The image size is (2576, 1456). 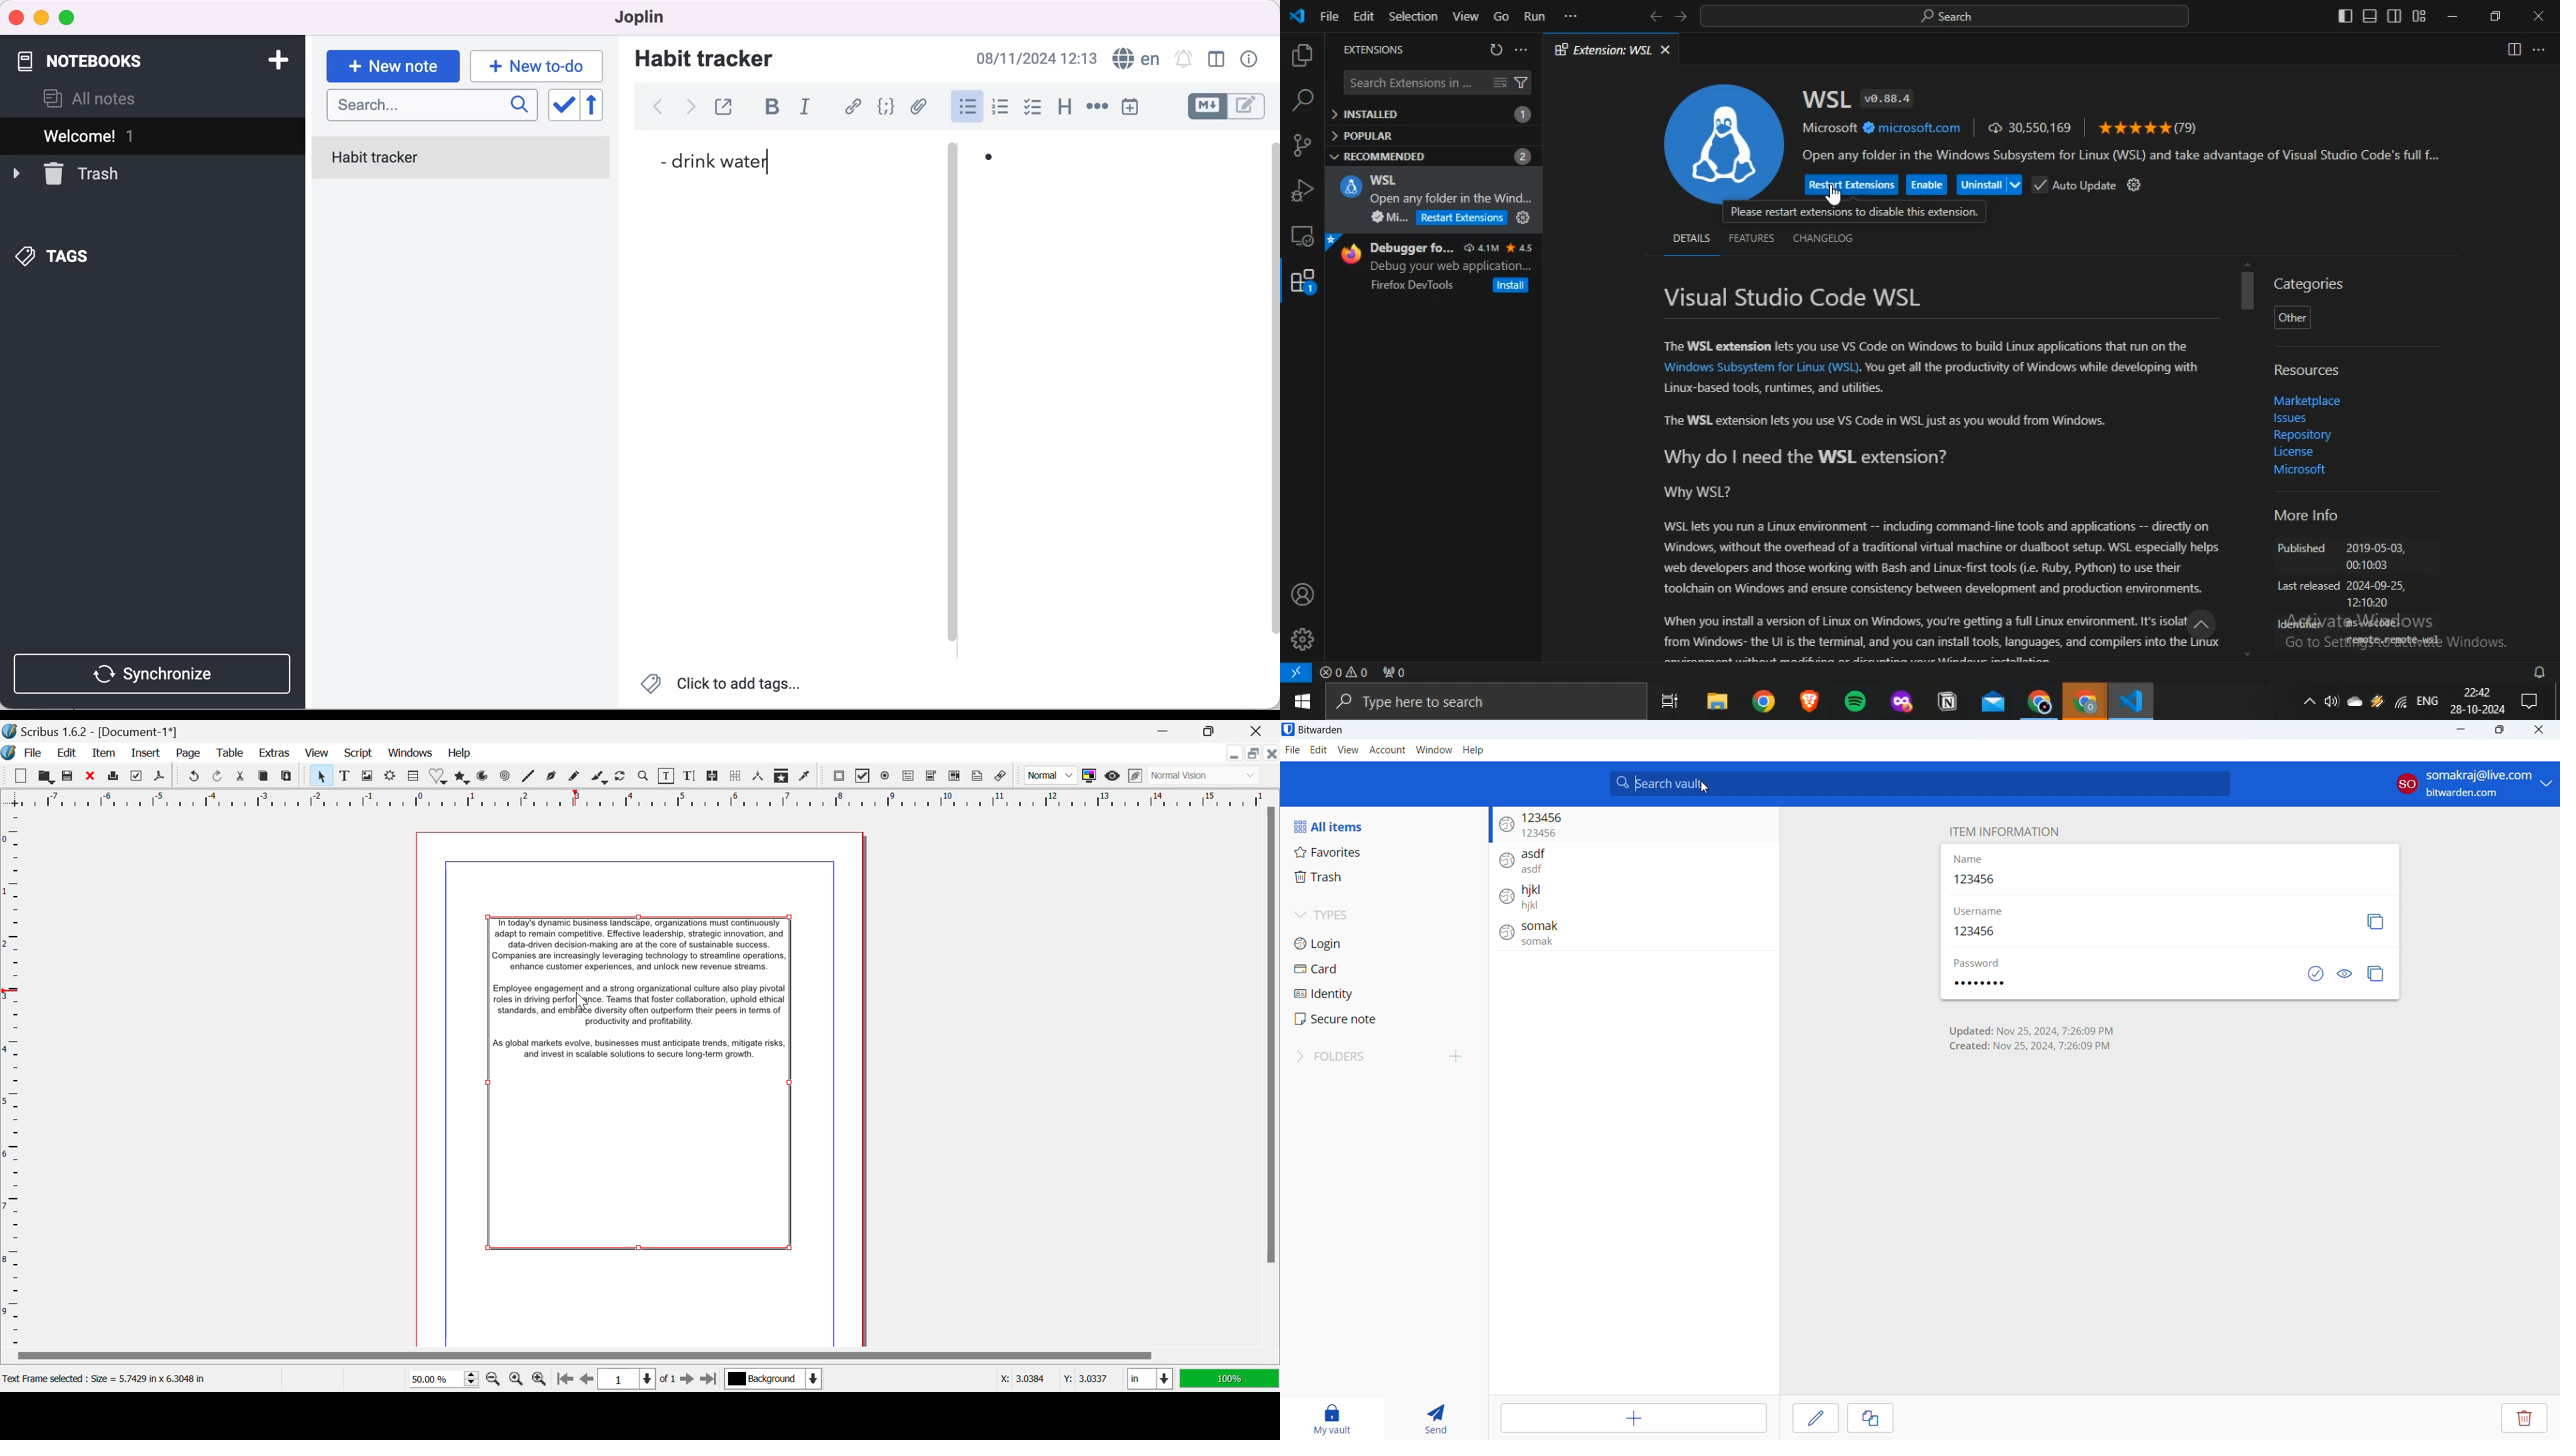 What do you see at coordinates (147, 753) in the screenshot?
I see `Insert` at bounding box center [147, 753].